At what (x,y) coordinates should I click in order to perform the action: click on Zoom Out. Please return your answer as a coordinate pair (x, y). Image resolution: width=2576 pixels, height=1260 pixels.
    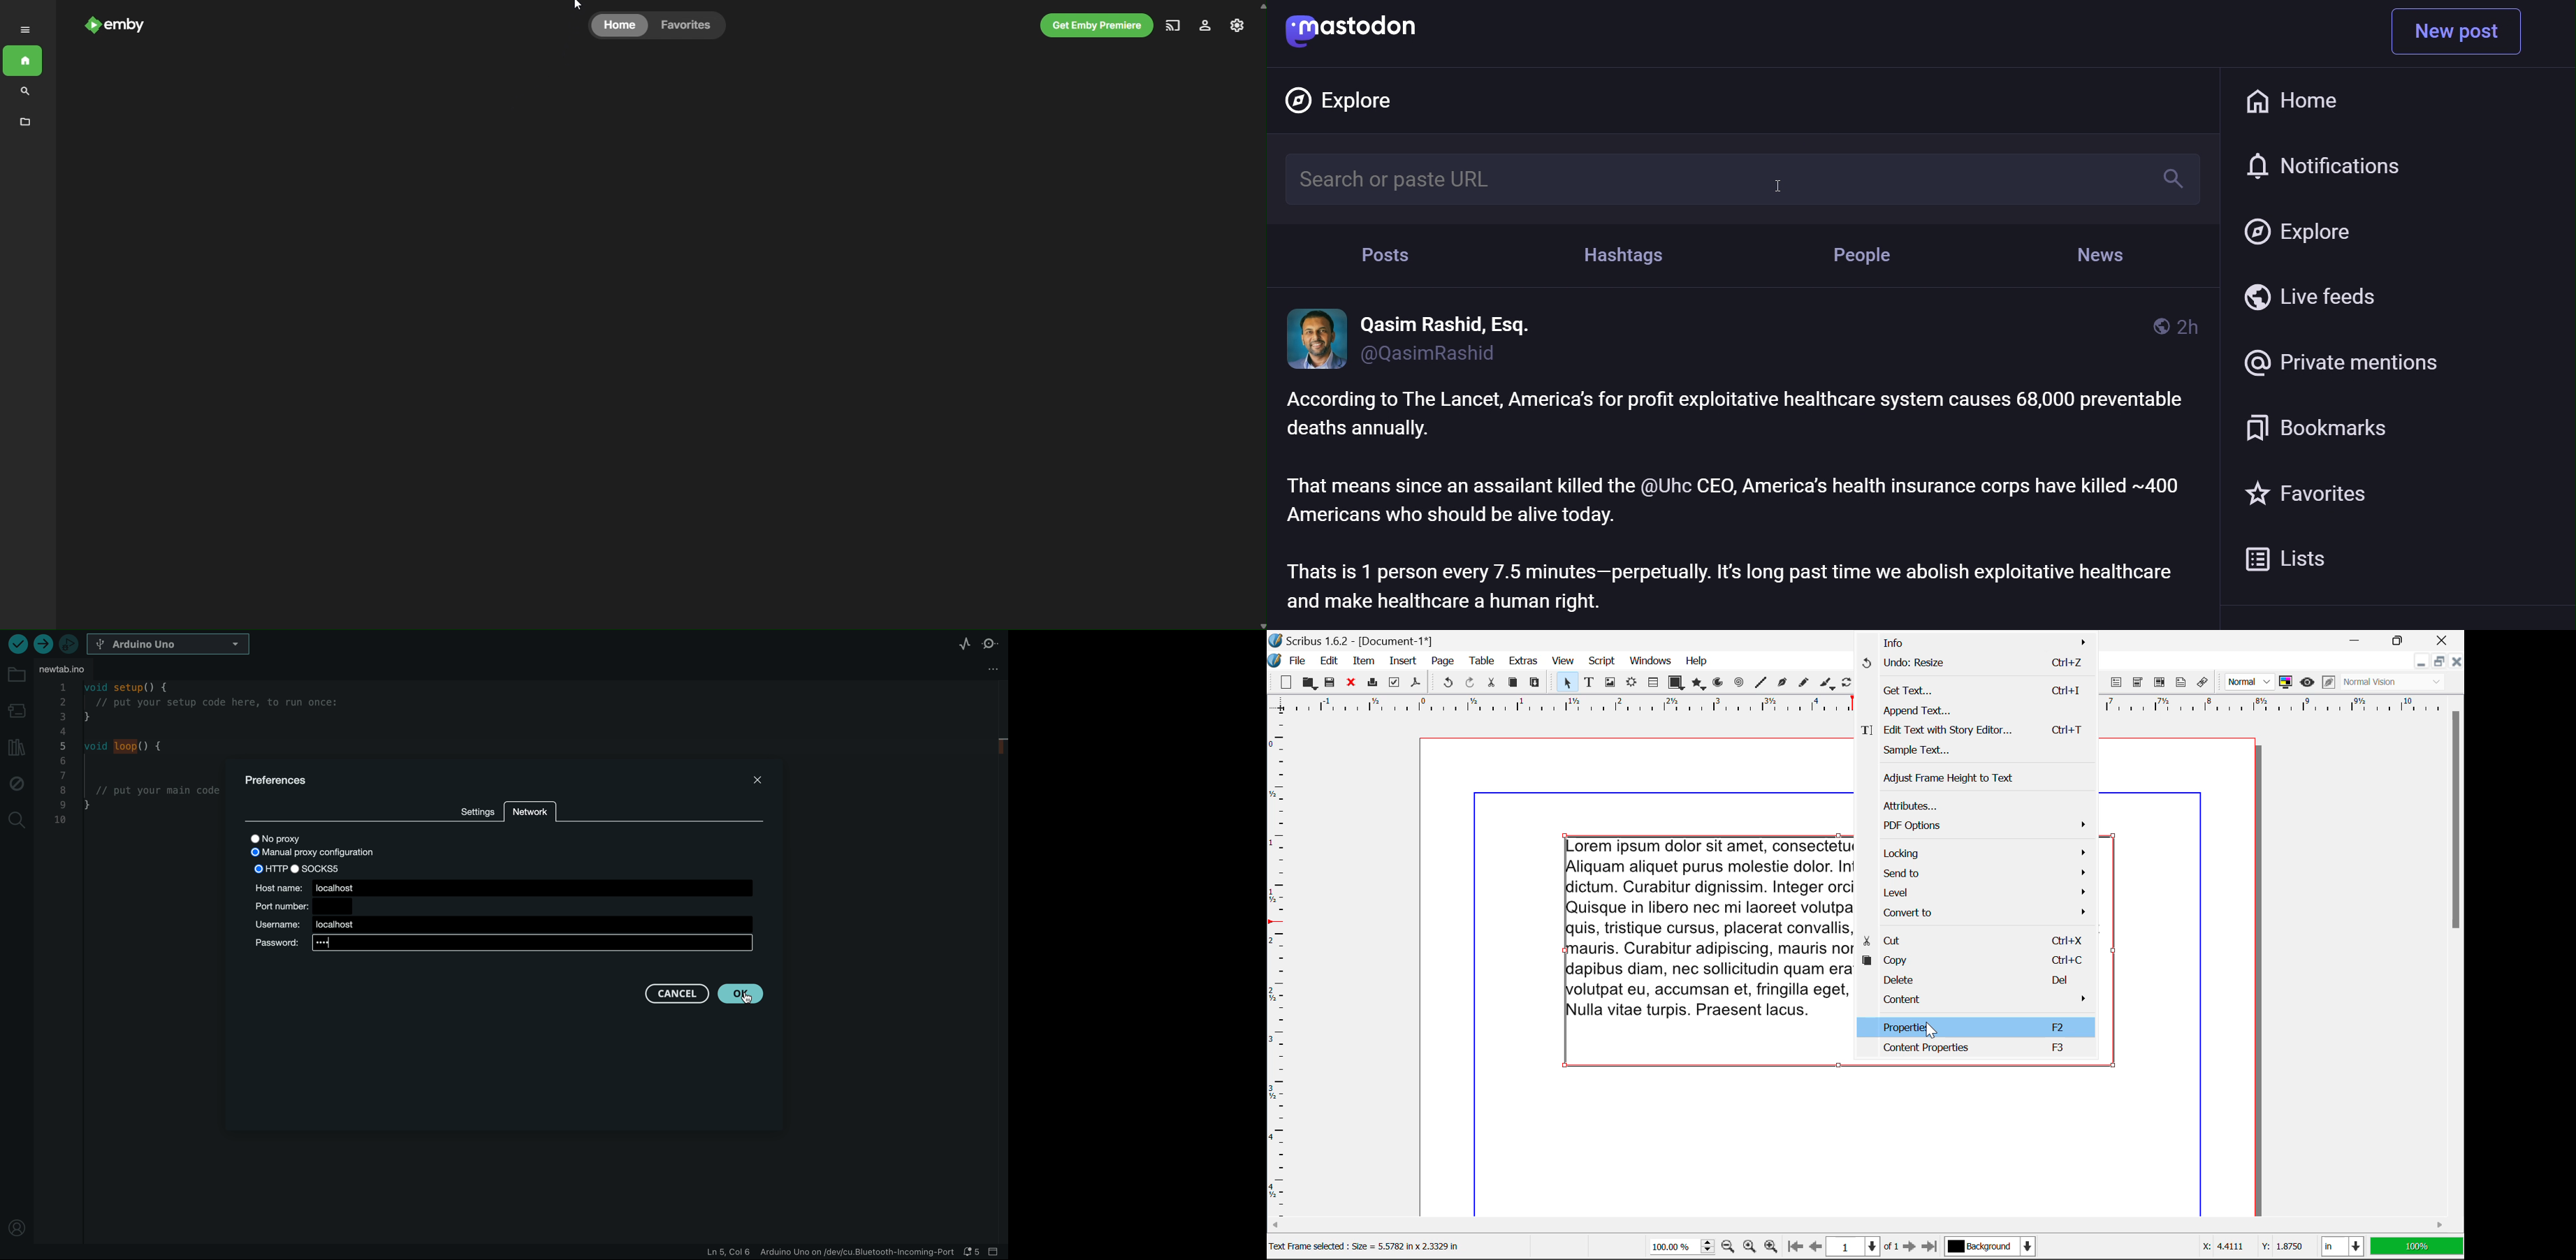
    Looking at the image, I should click on (1730, 1248).